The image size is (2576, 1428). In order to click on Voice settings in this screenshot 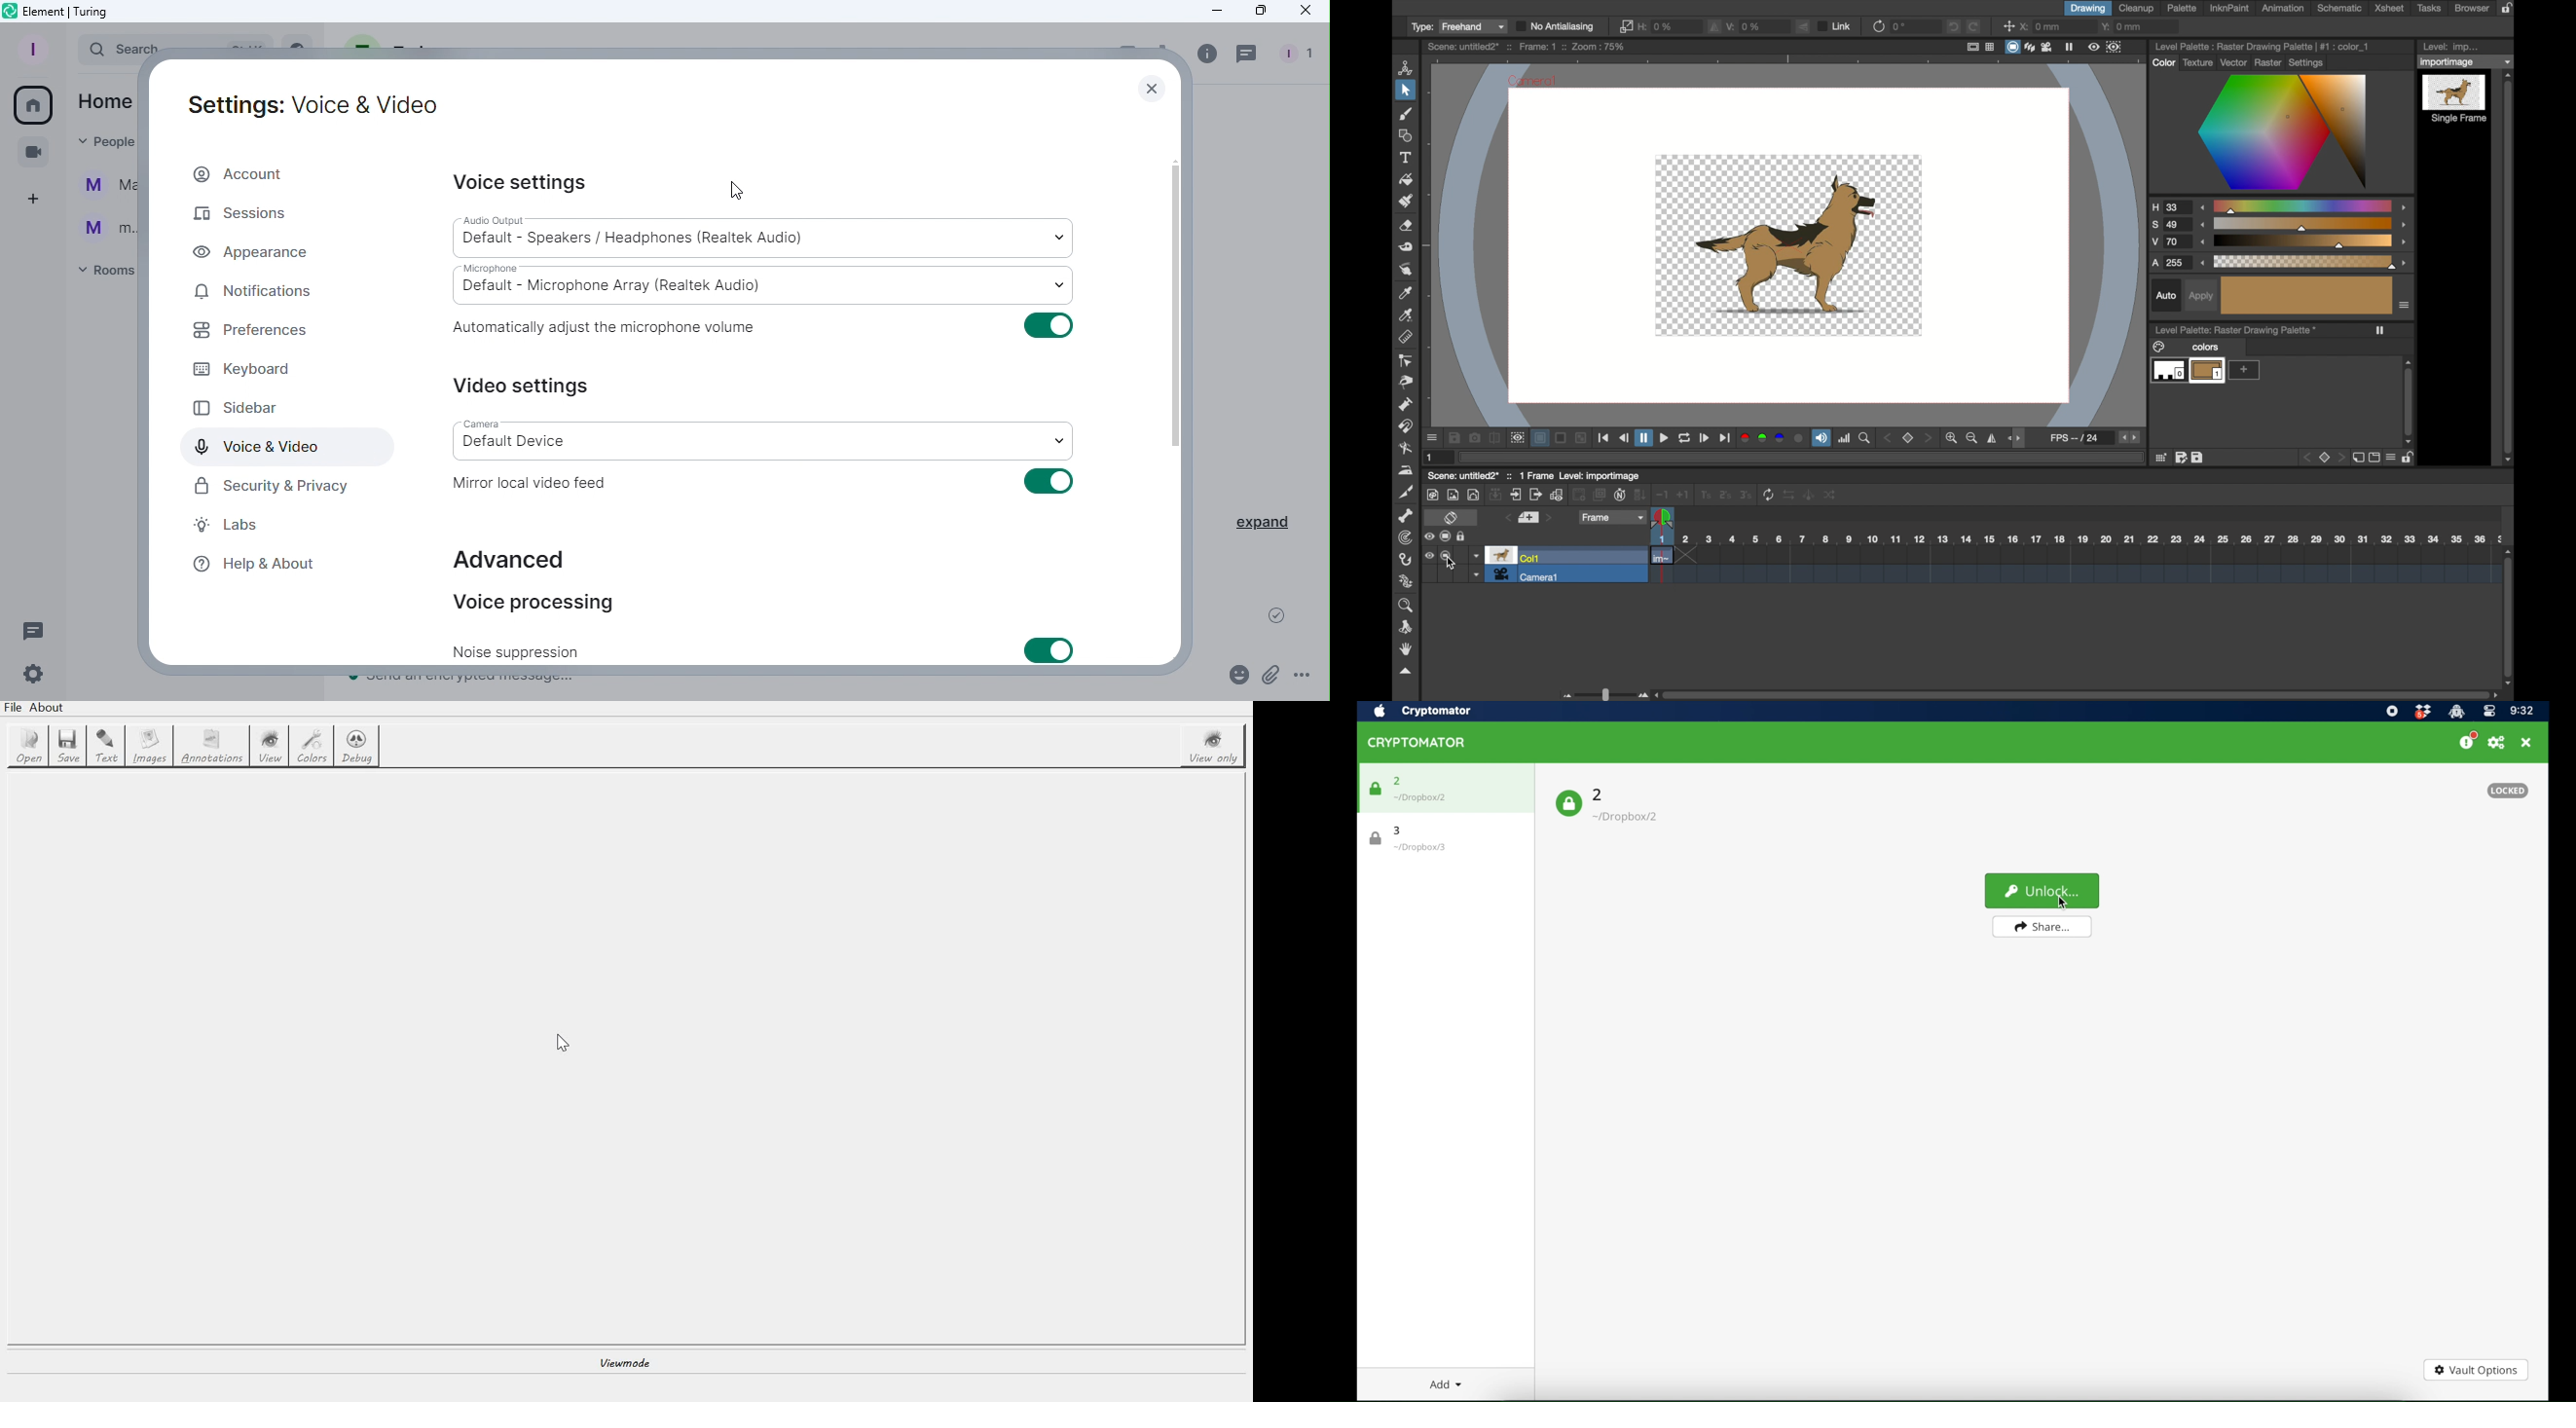, I will do `click(518, 183)`.